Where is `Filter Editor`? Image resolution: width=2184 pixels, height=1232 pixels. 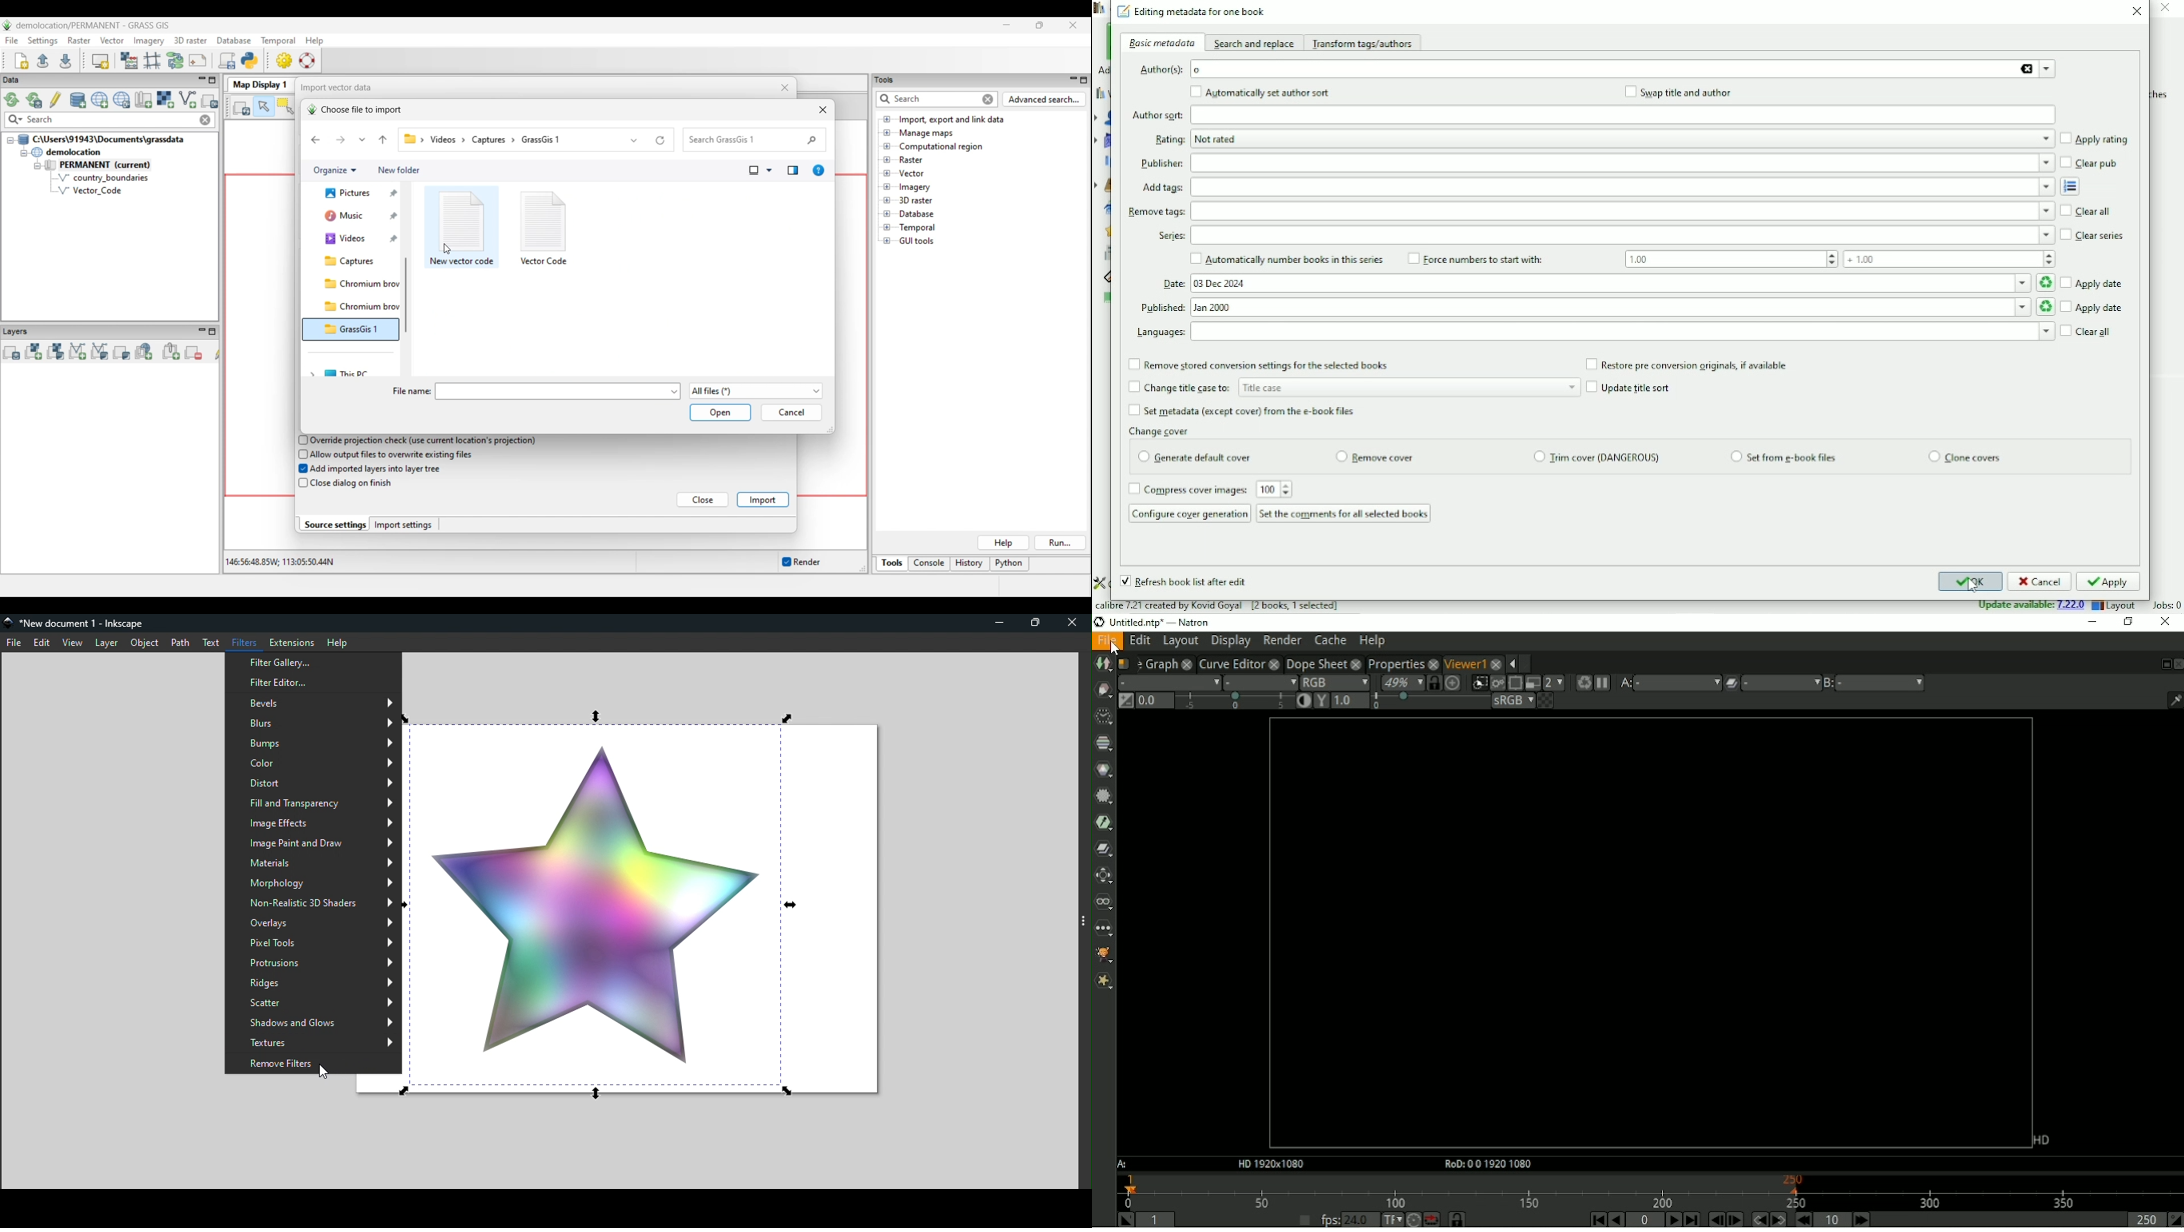 Filter Editor is located at coordinates (313, 684).